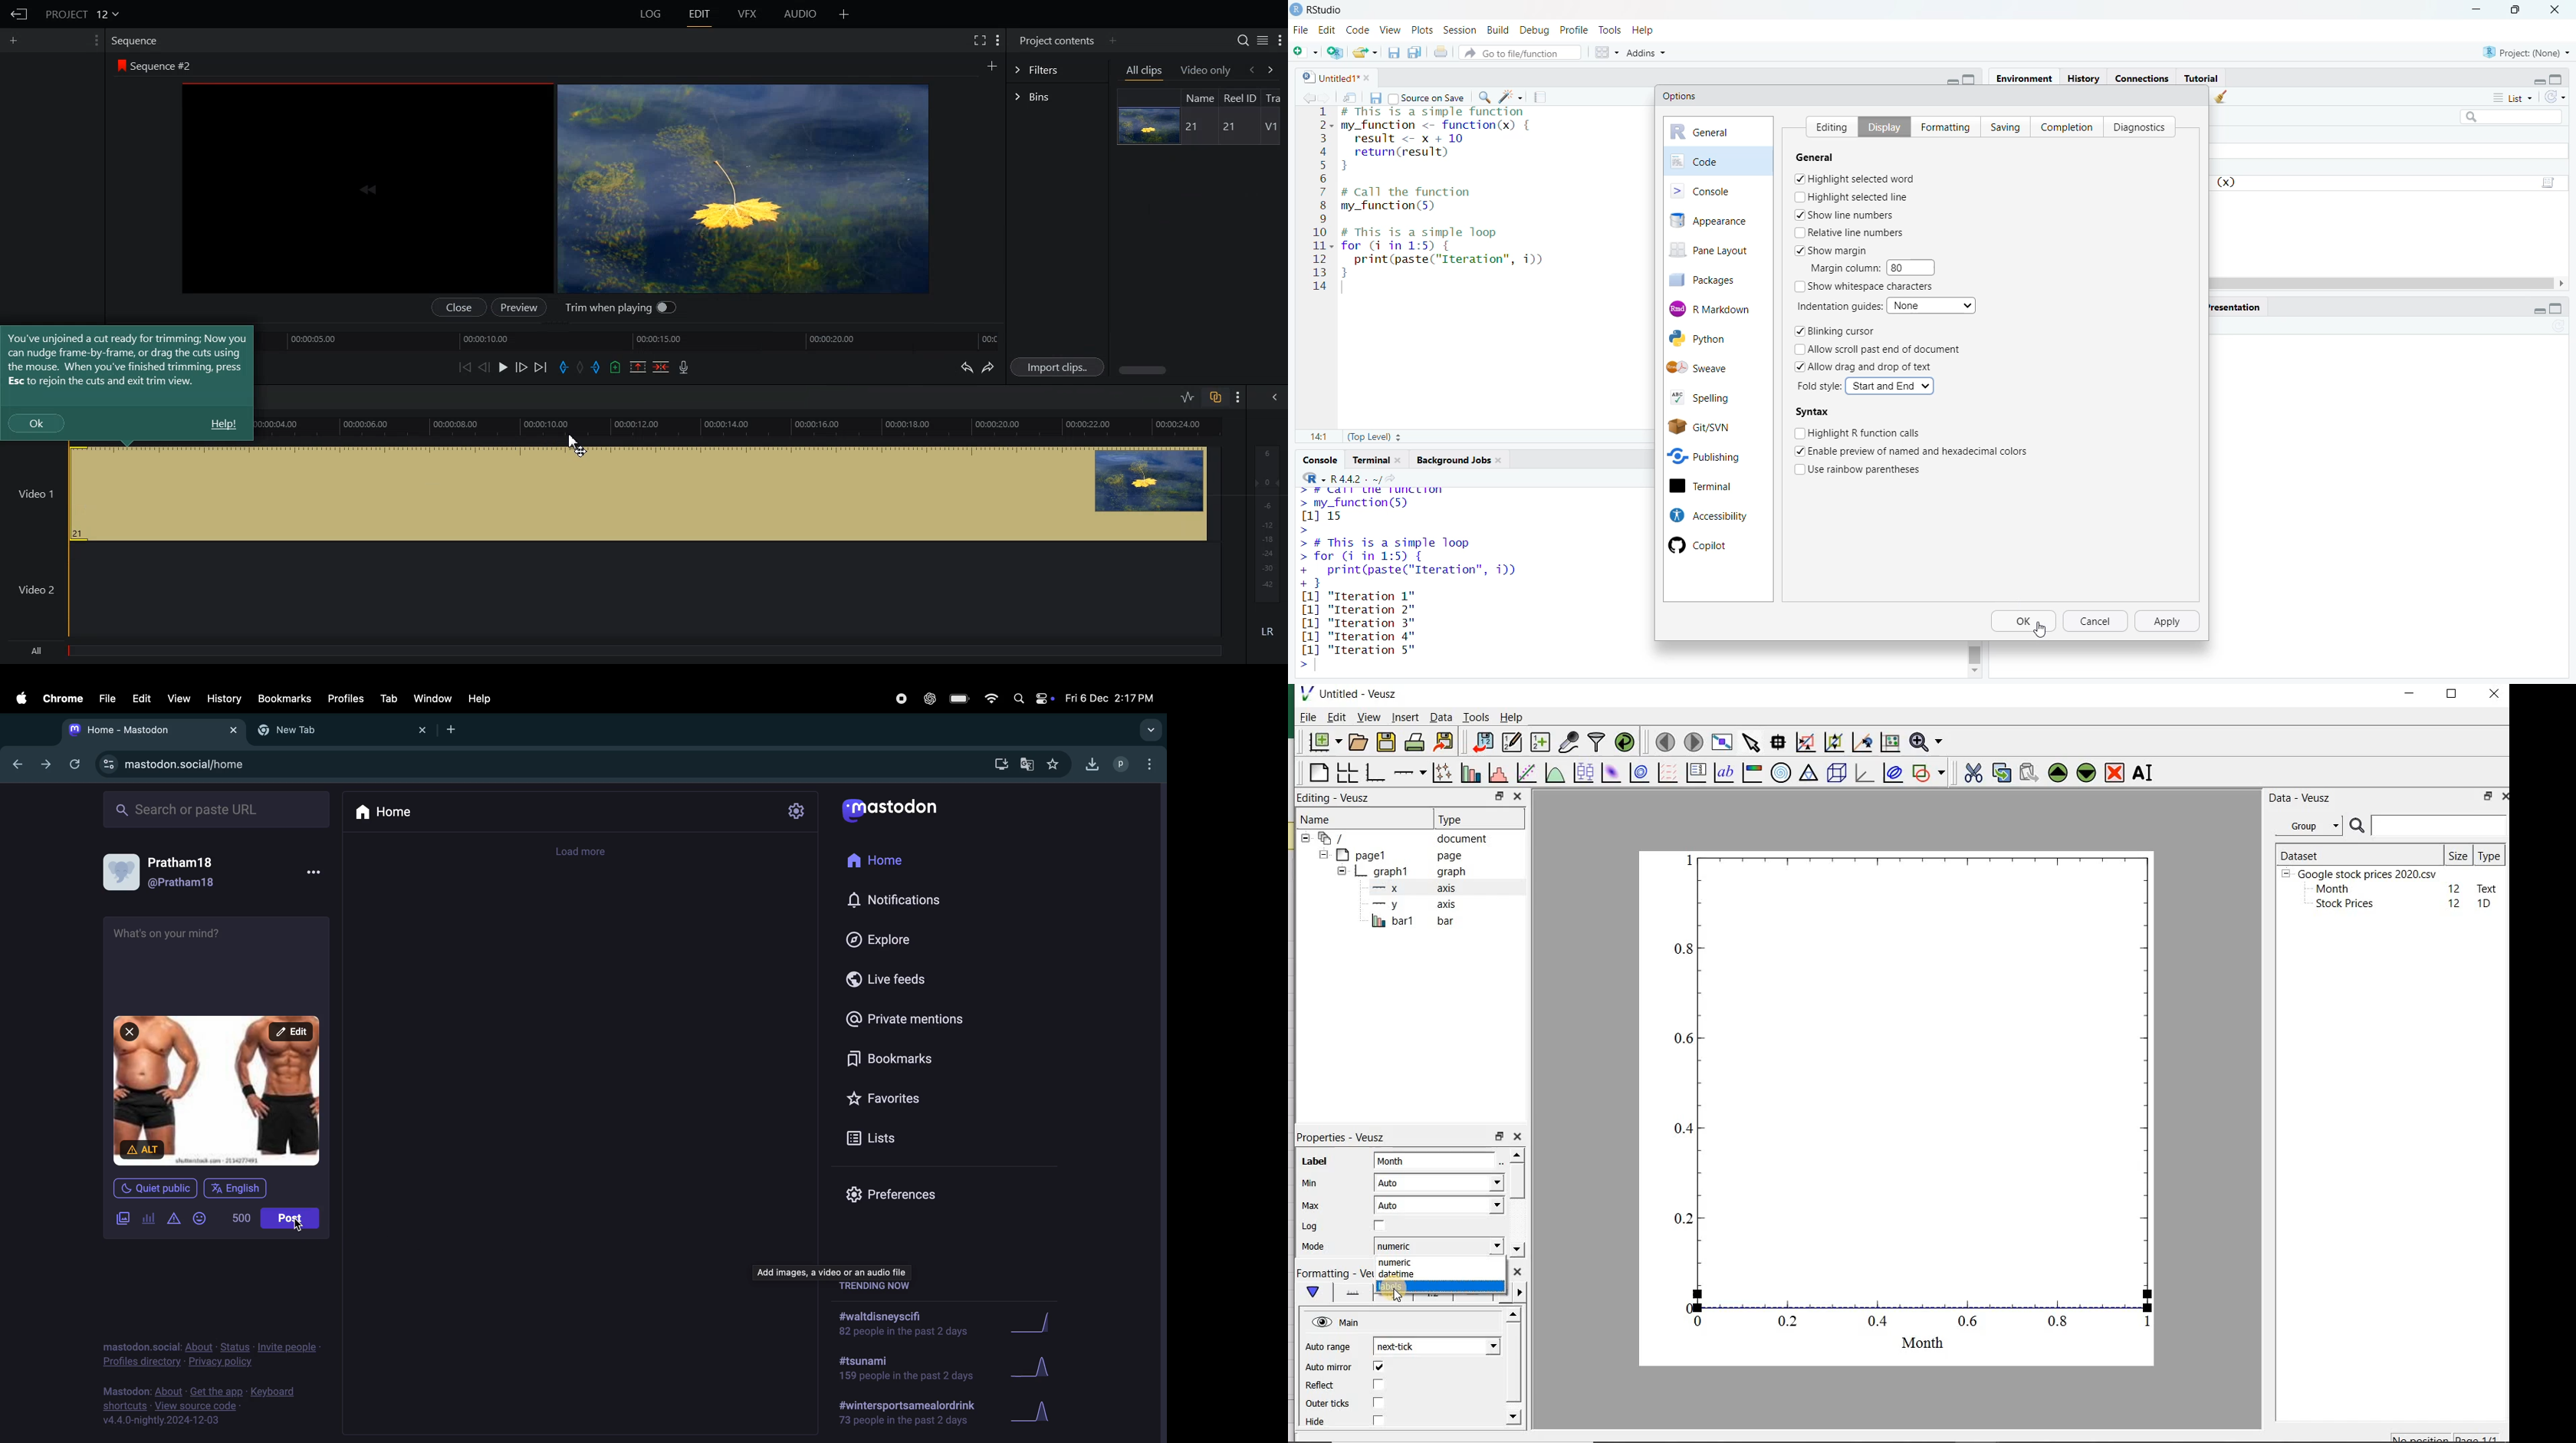 The width and height of the screenshot is (2576, 1456). I want to click on Show Setting Menu, so click(1238, 398).